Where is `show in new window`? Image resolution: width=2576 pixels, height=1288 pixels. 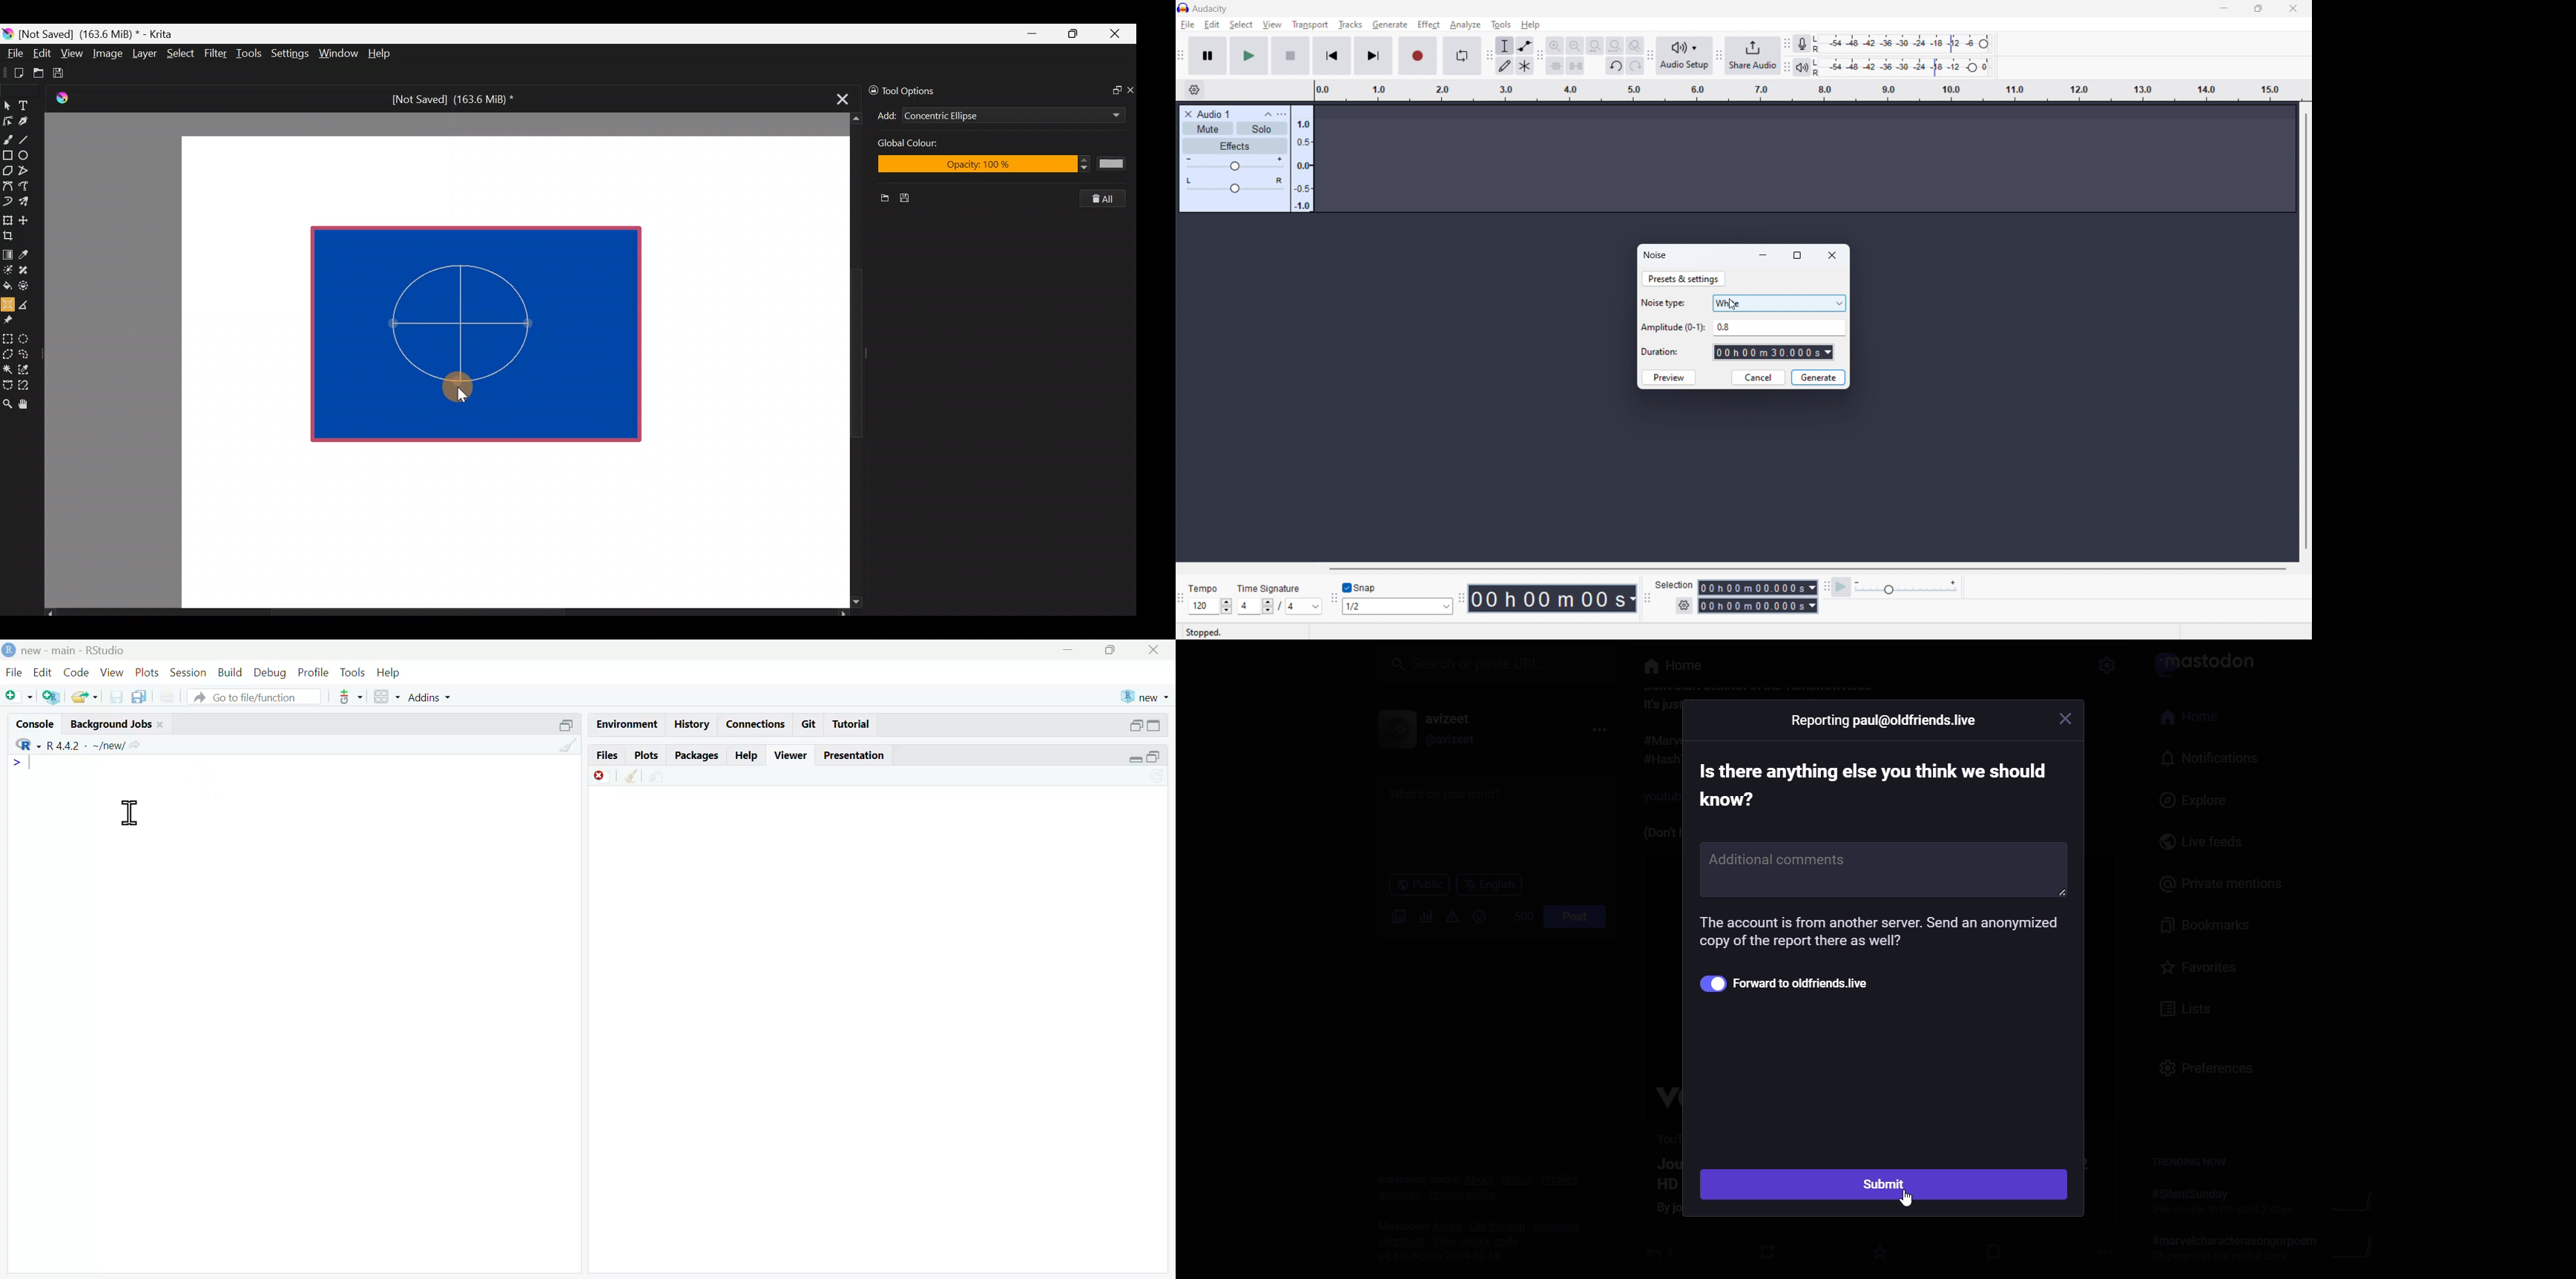
show in new window is located at coordinates (668, 777).